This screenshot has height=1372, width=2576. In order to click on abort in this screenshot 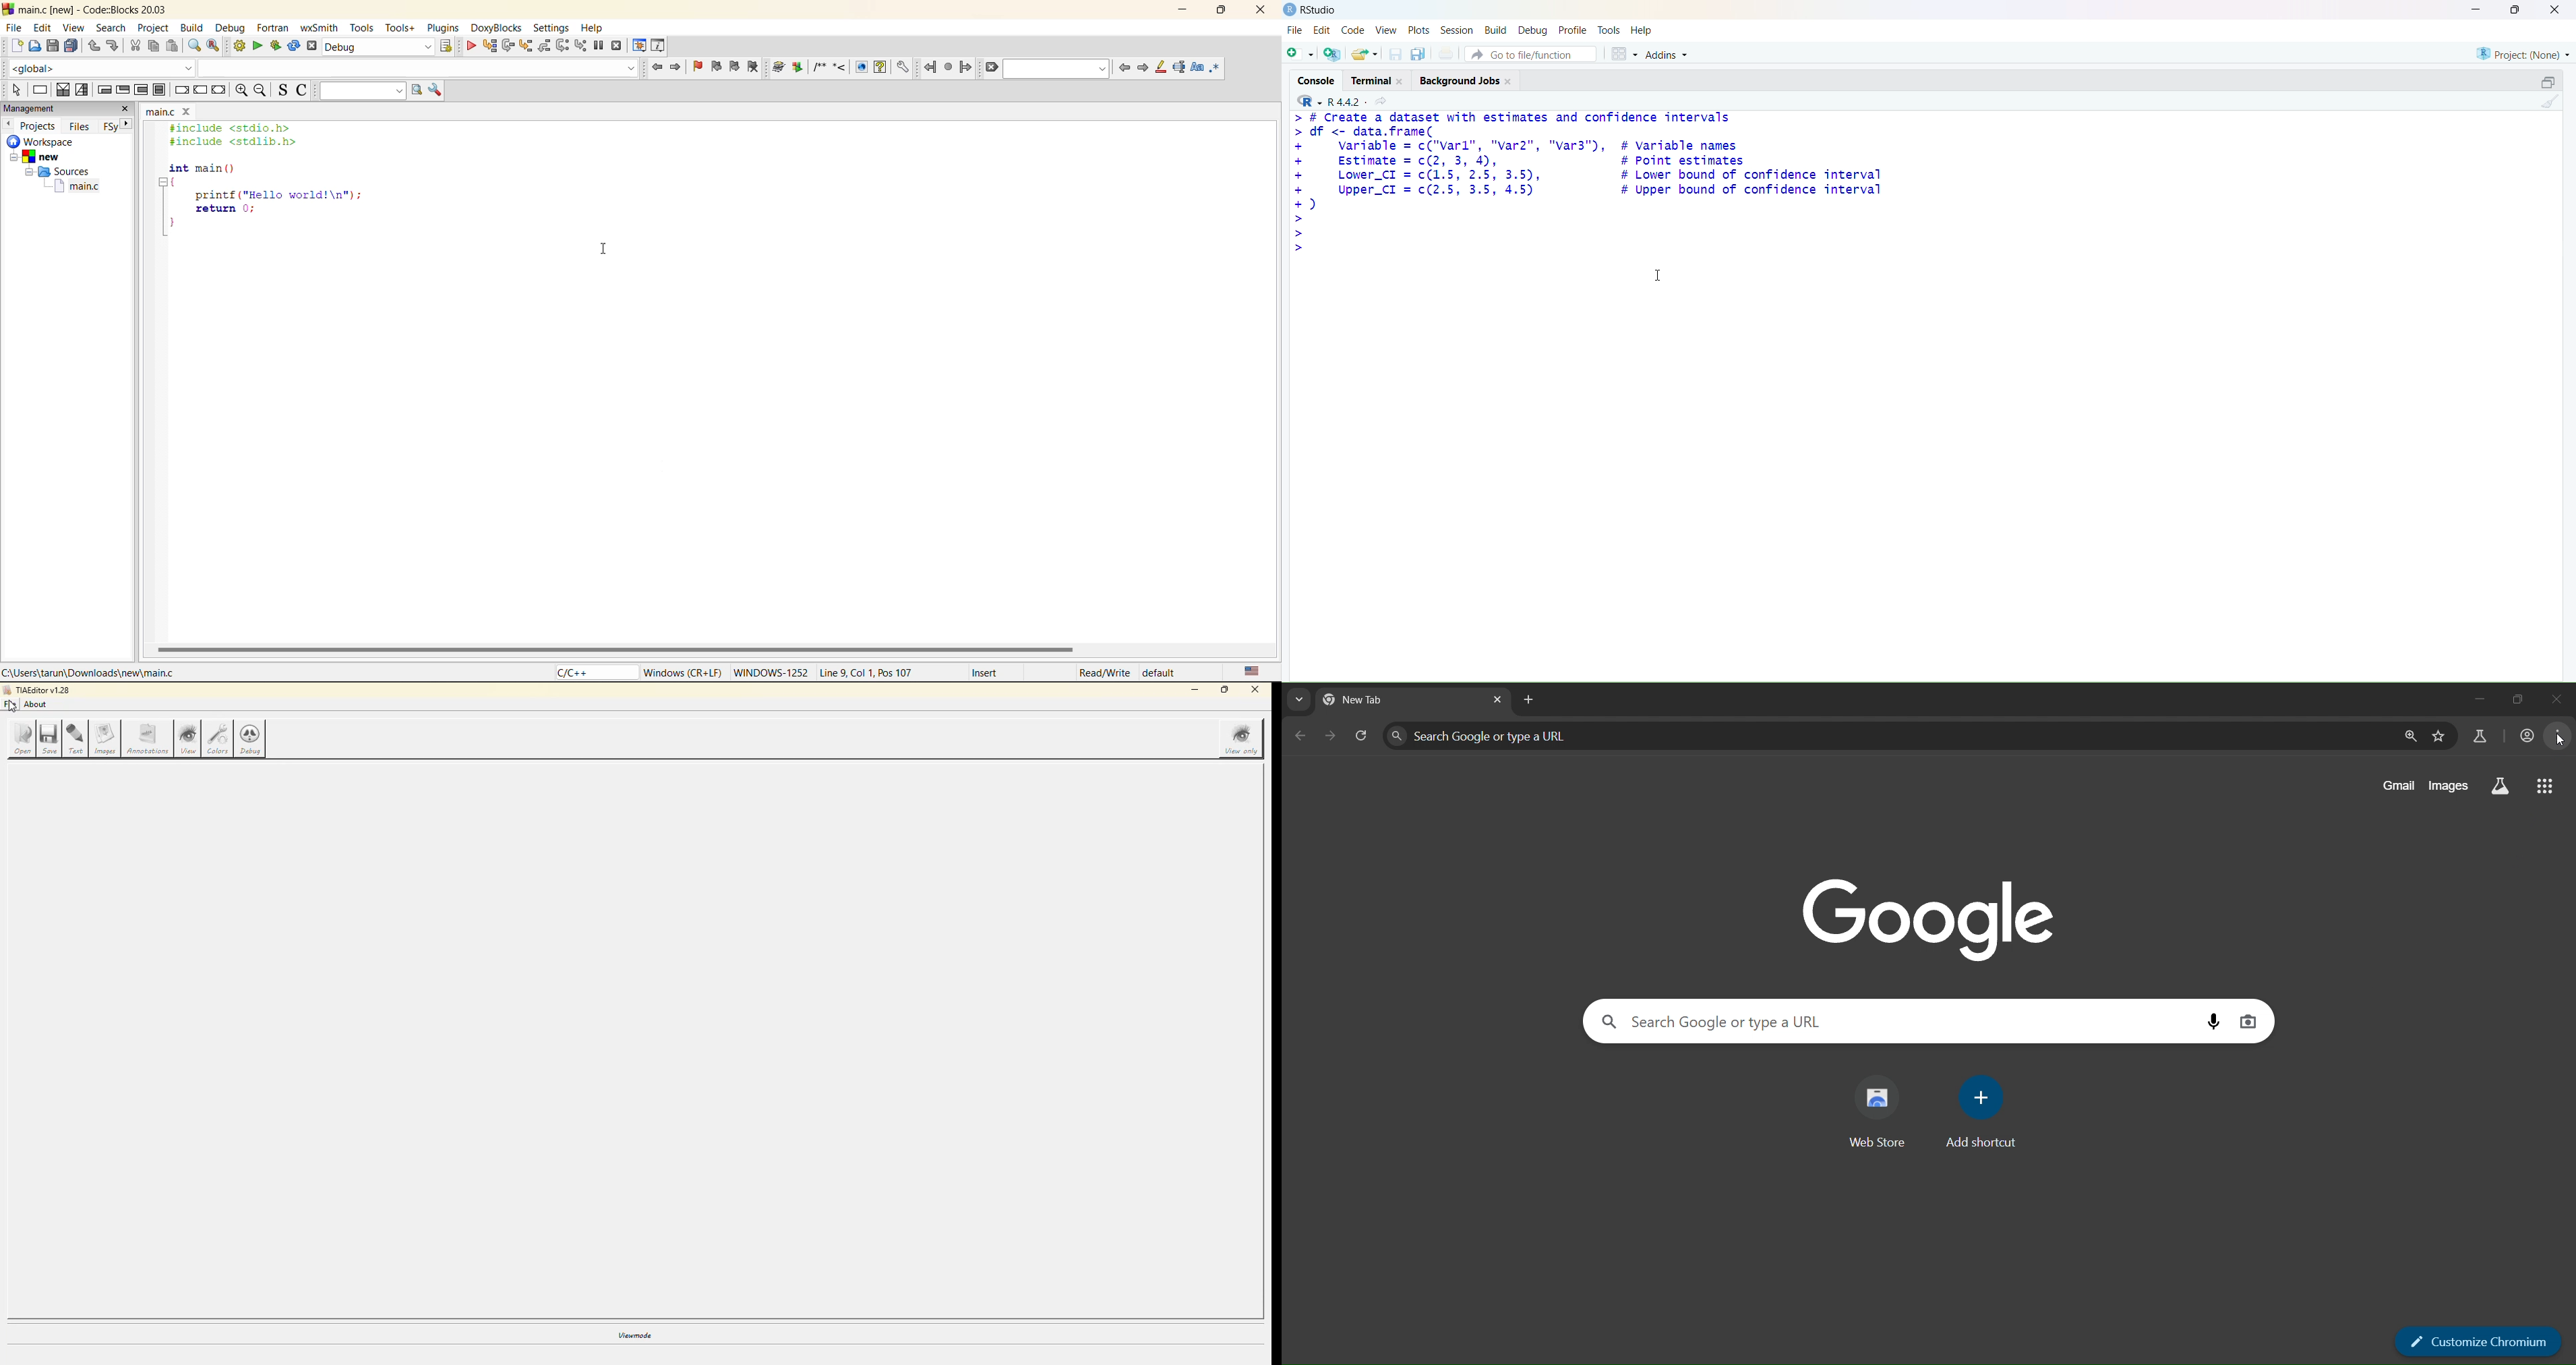, I will do `click(311, 47)`.